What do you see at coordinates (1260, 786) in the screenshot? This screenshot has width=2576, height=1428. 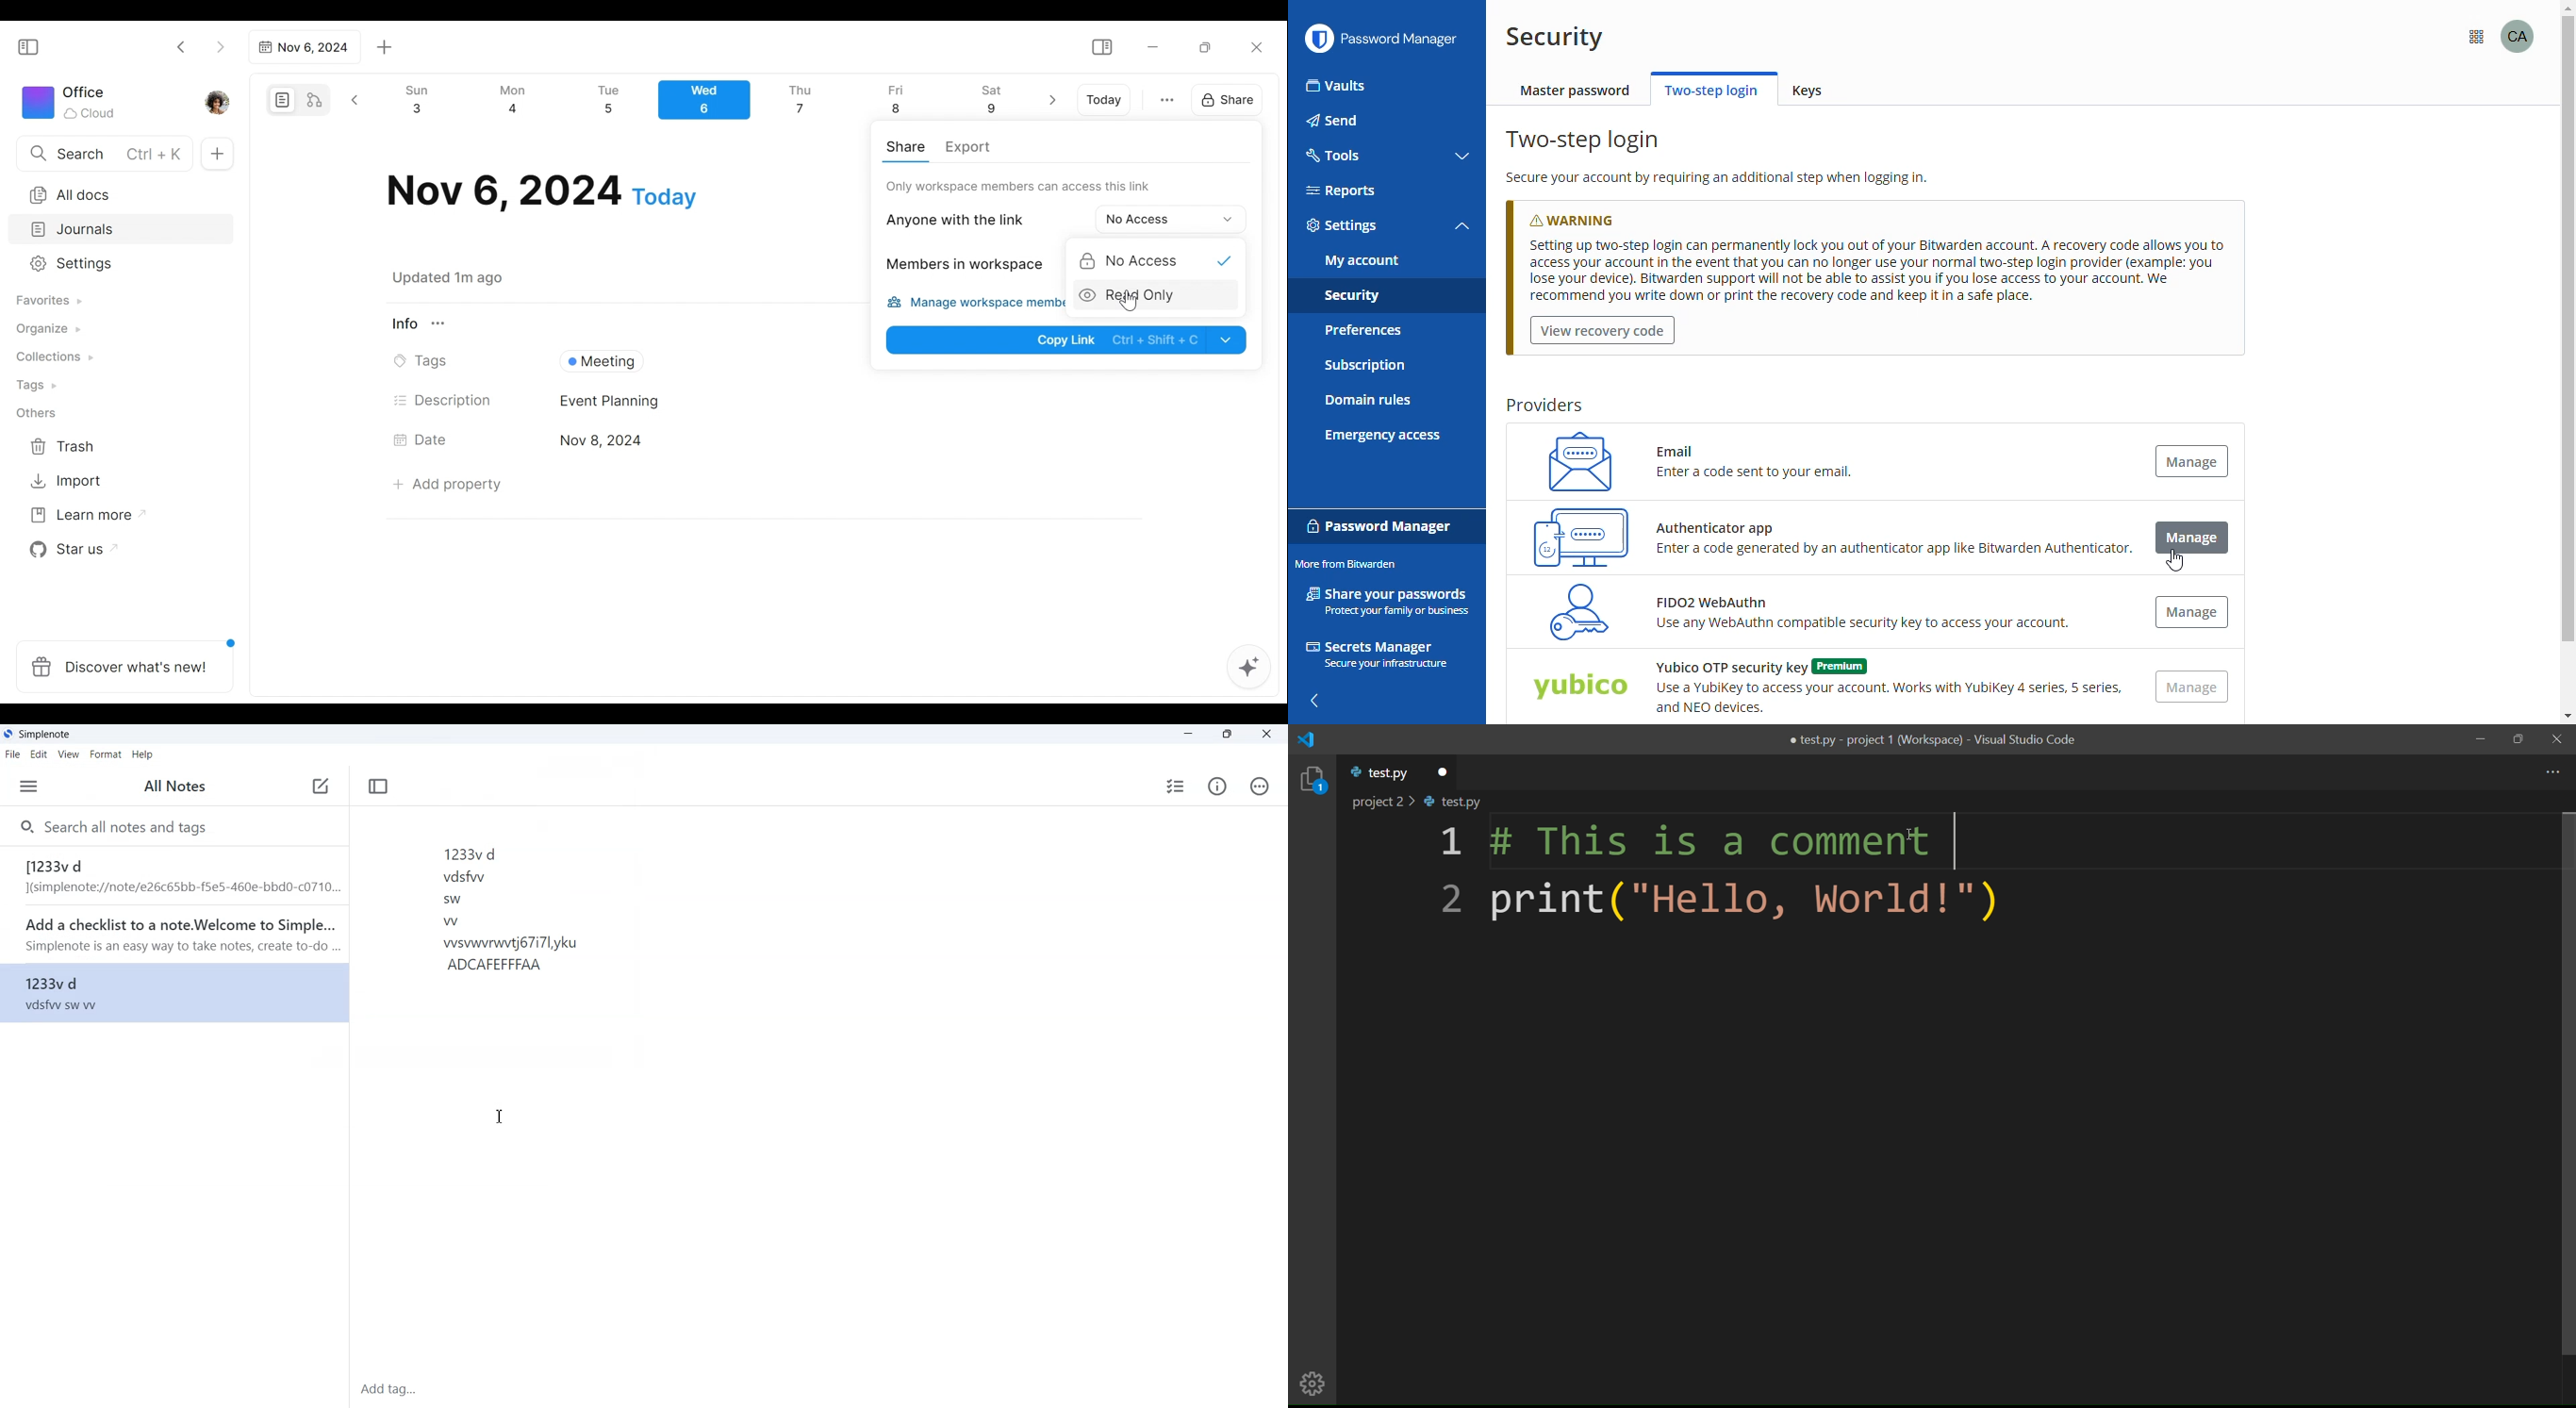 I see `Action` at bounding box center [1260, 786].